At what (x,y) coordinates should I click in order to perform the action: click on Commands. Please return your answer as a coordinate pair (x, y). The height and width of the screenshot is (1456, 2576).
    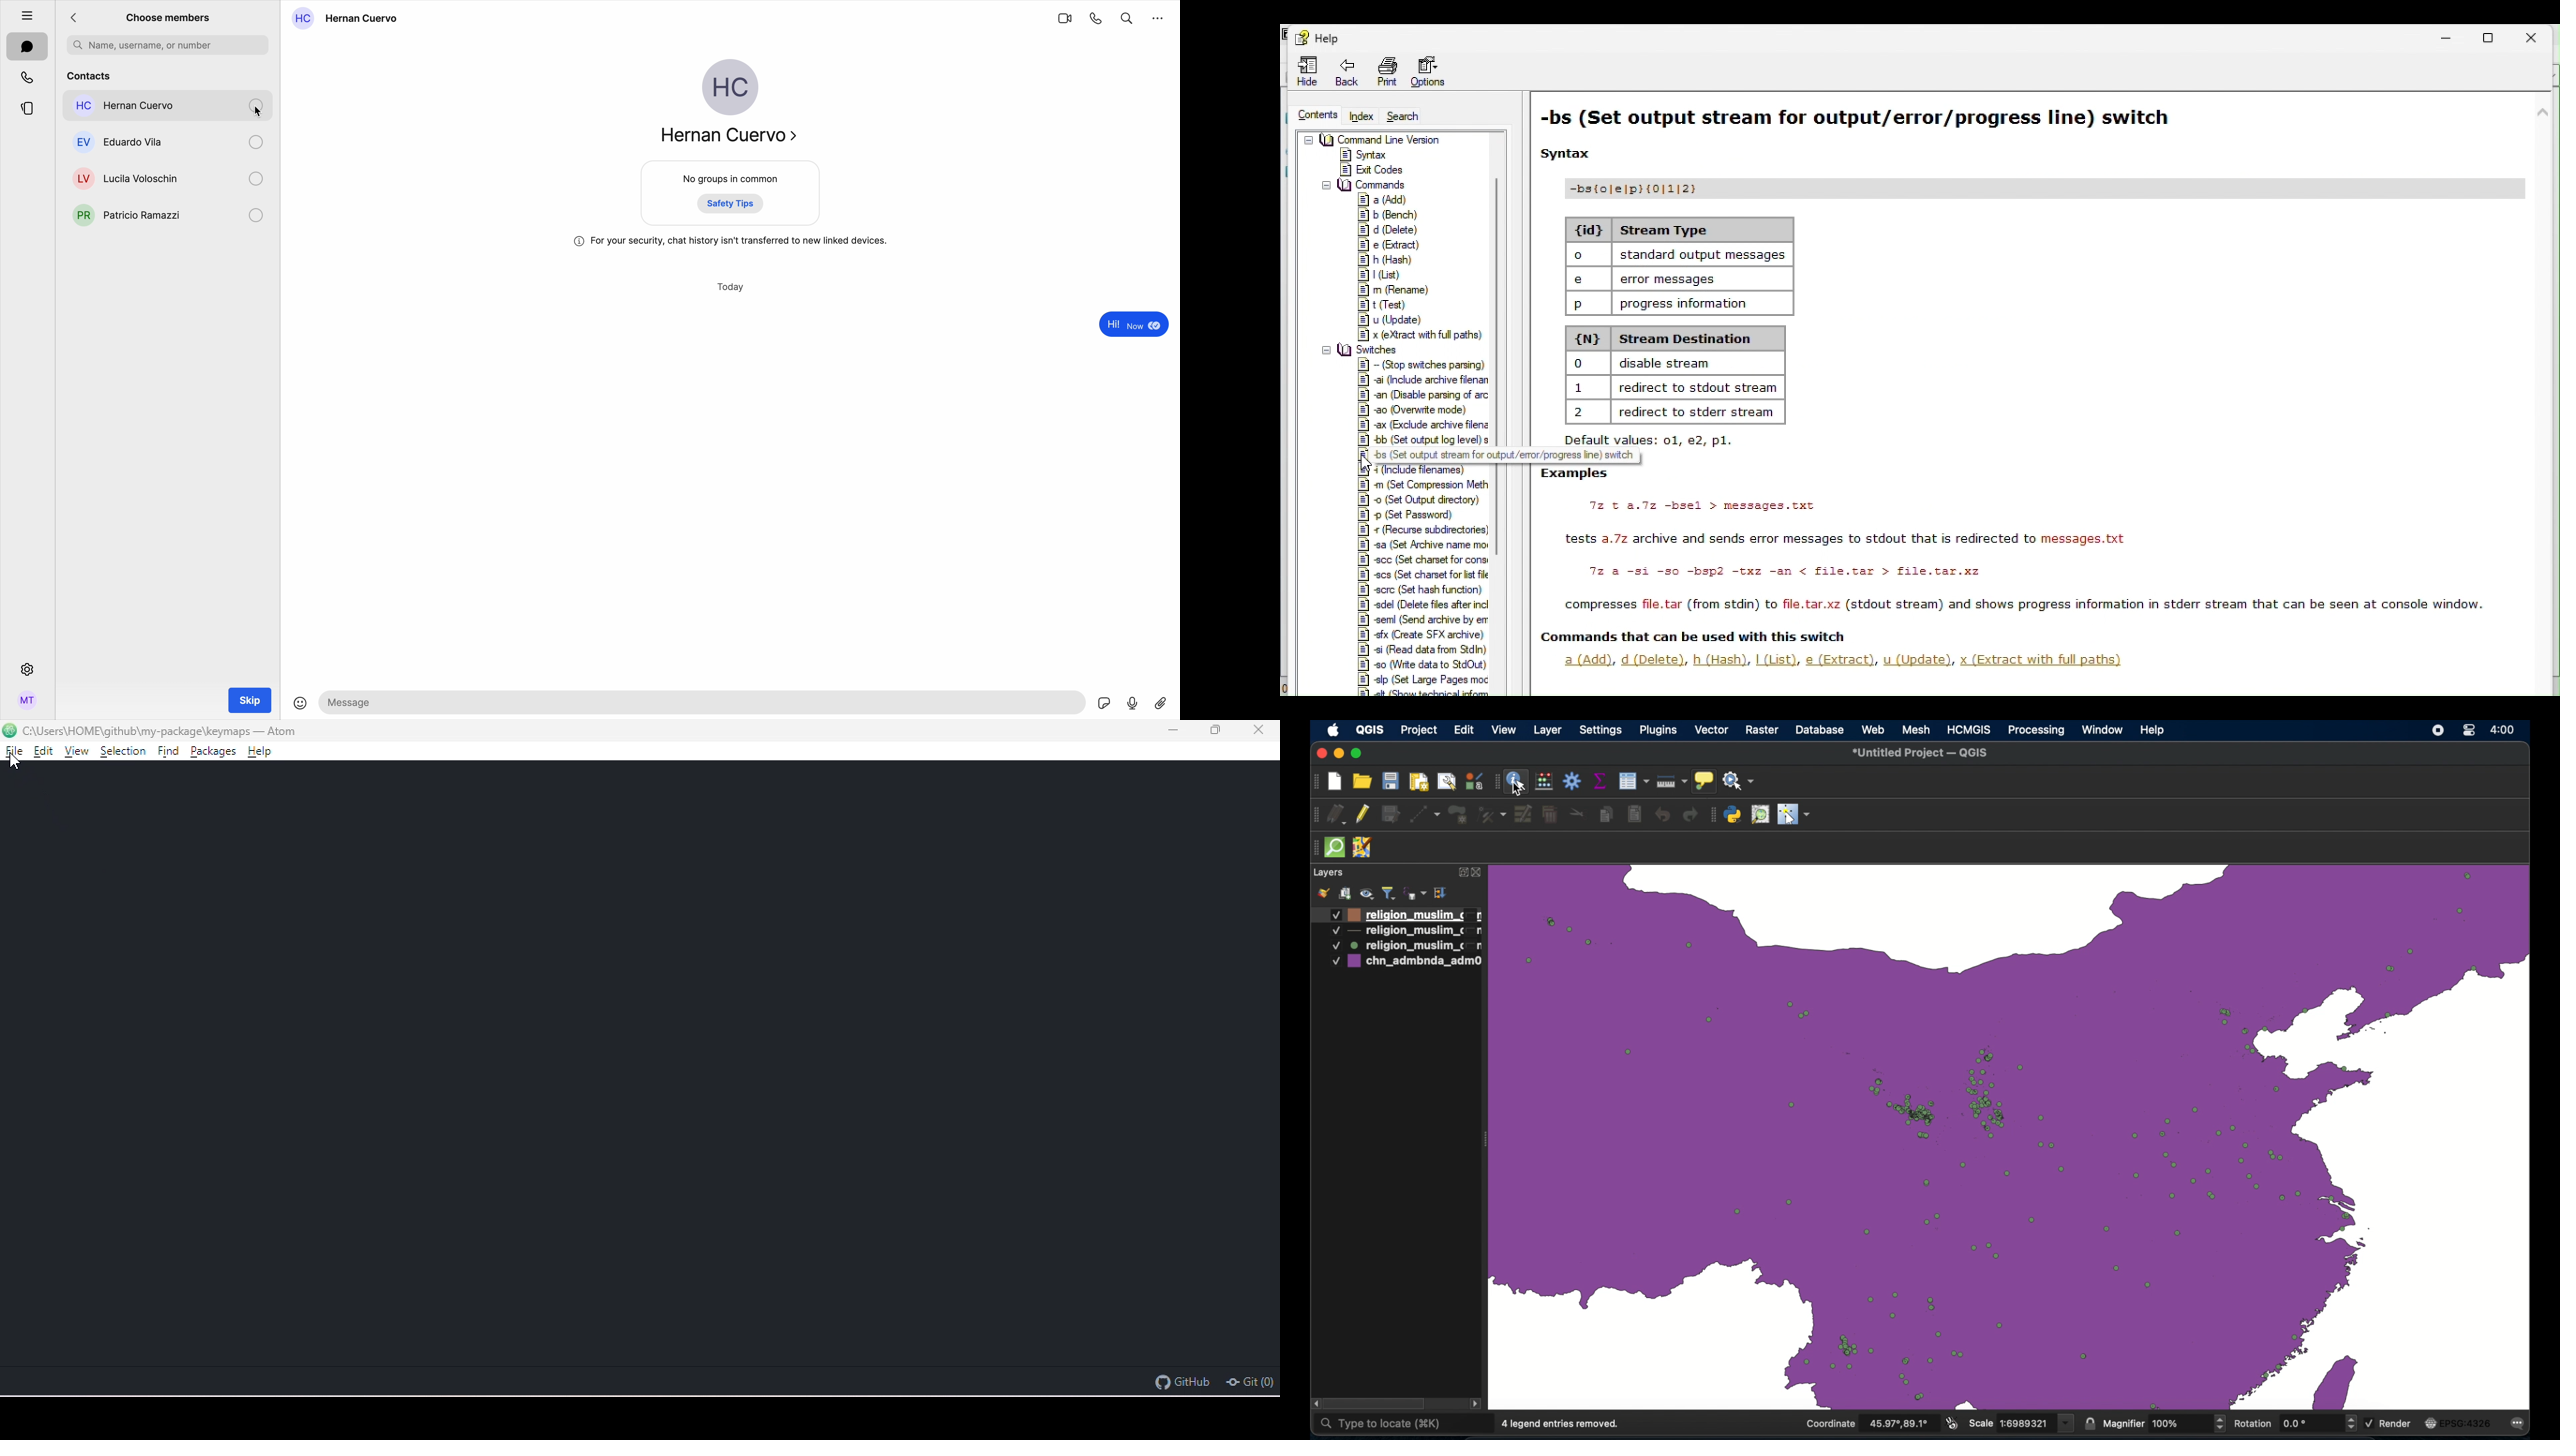
    Looking at the image, I should click on (1415, 260).